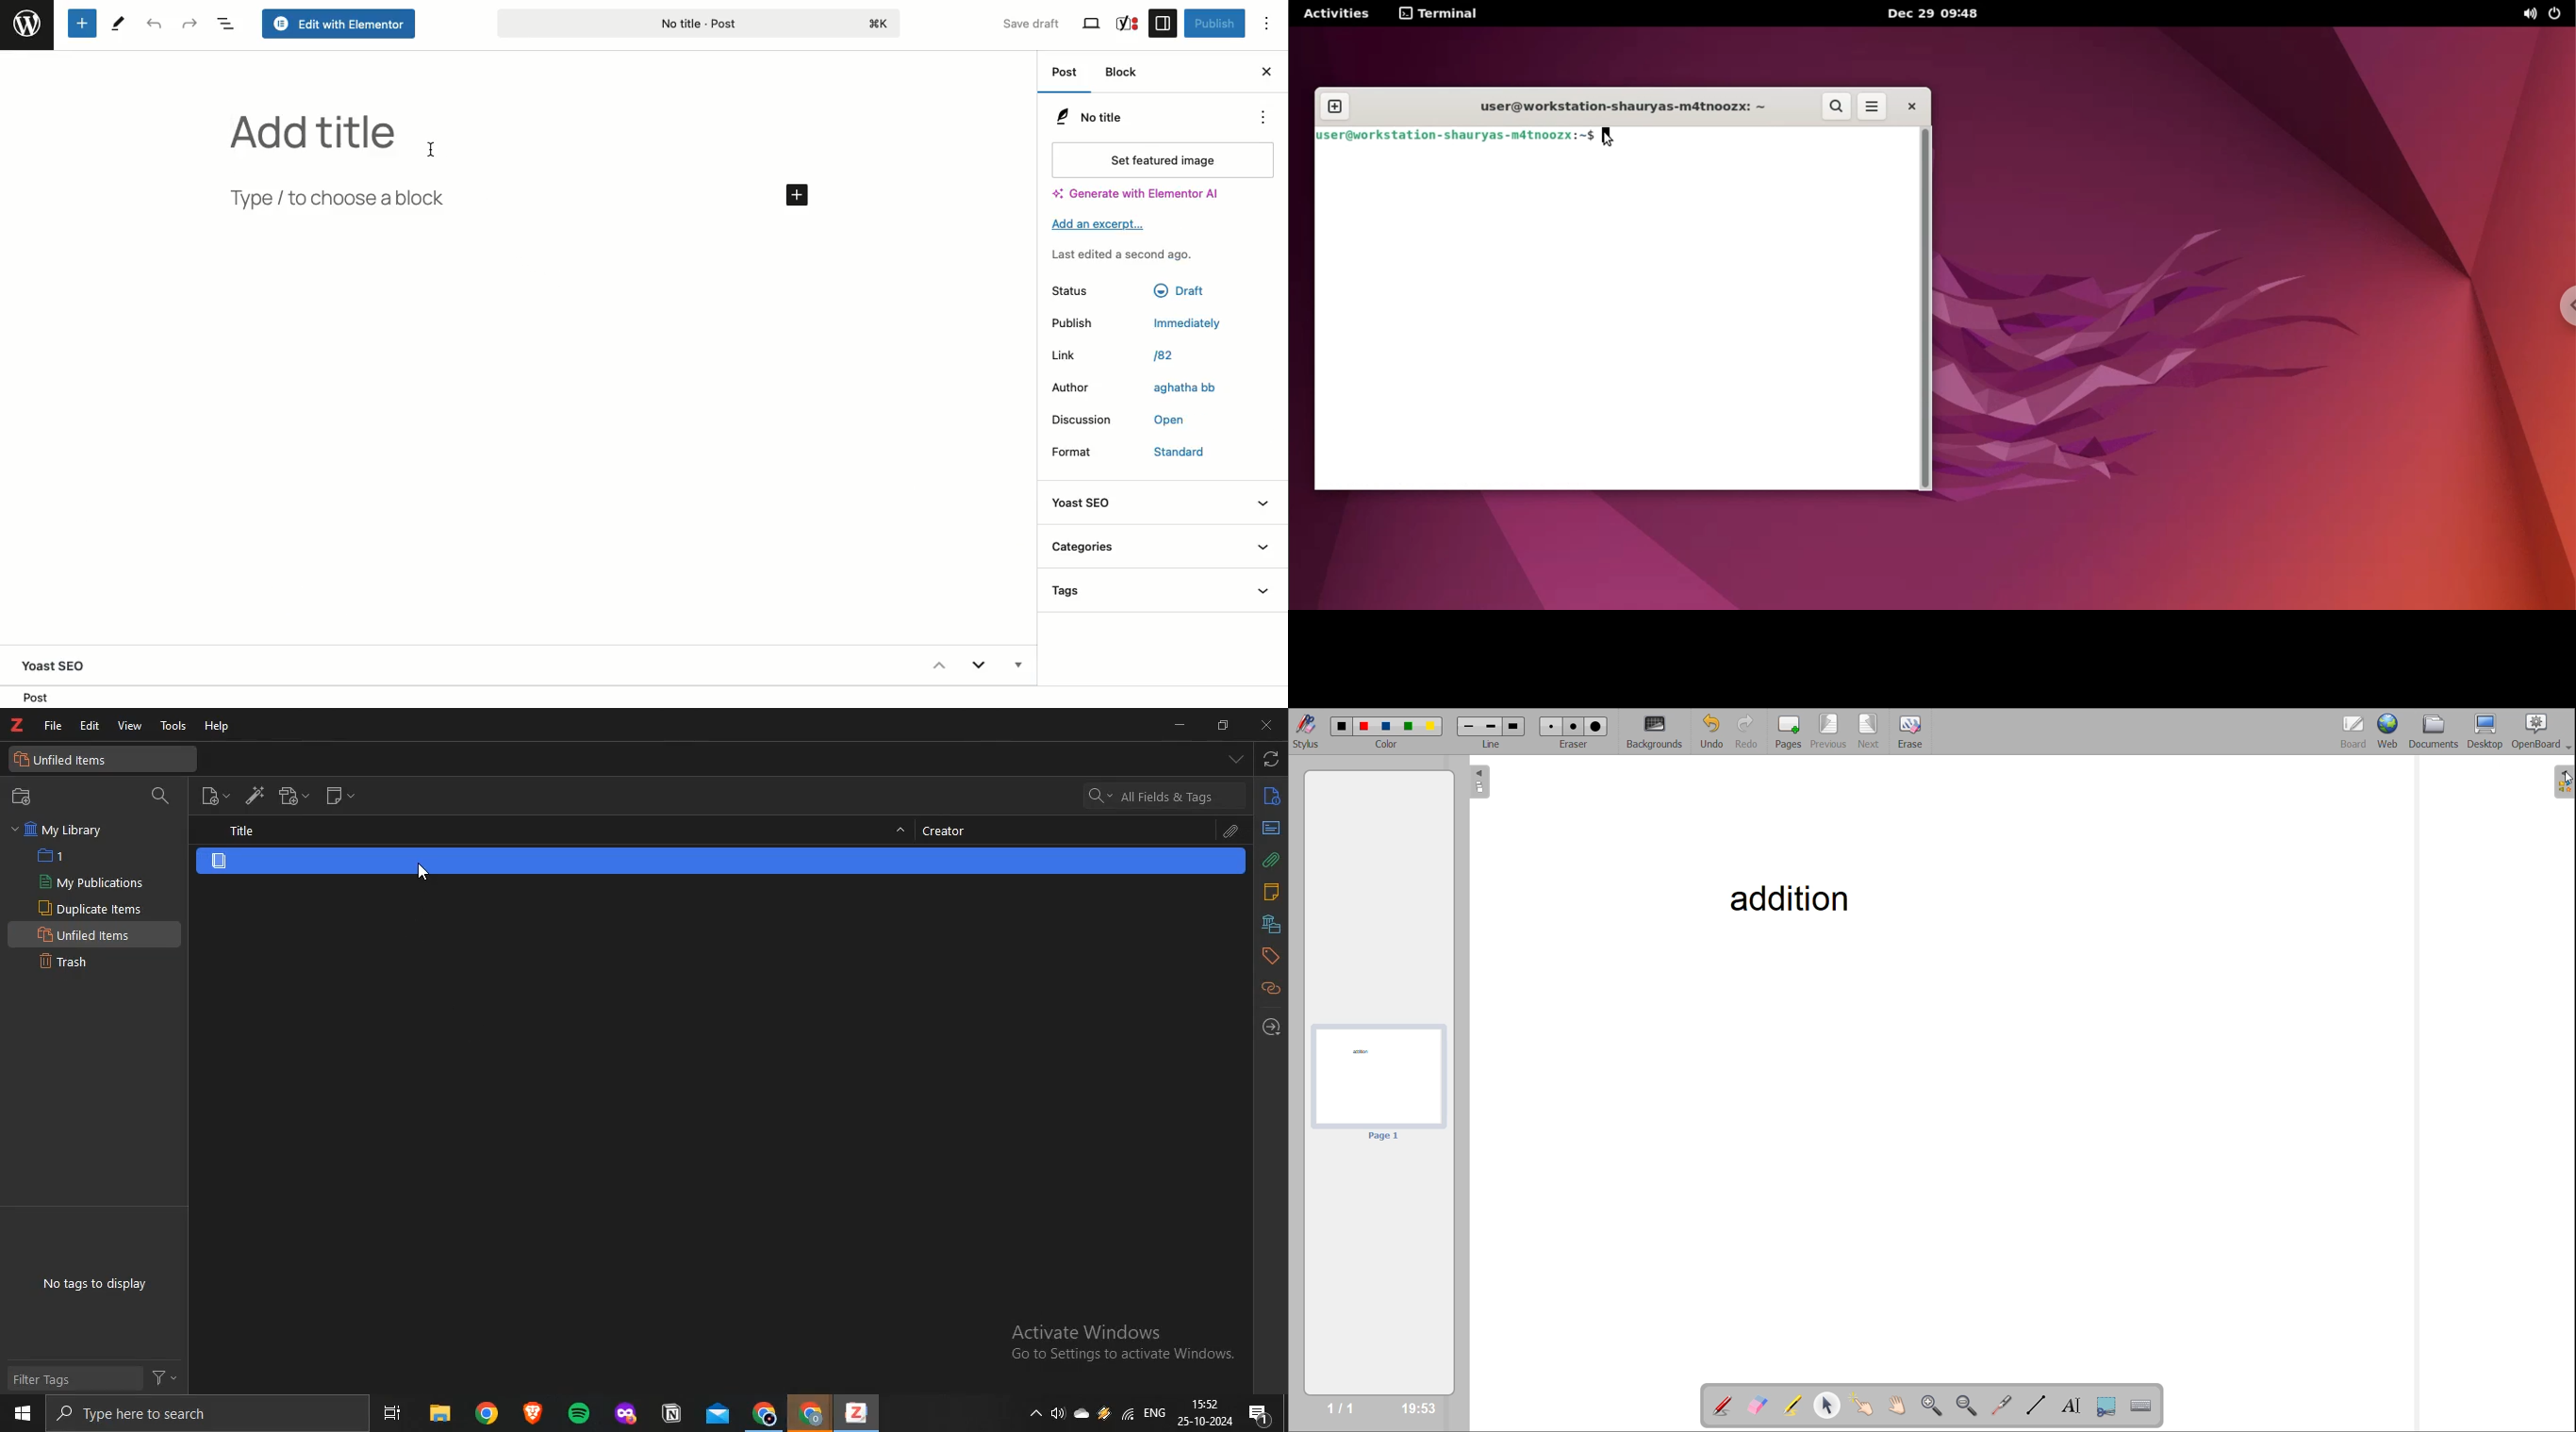 The height and width of the screenshot is (1456, 2576). Describe the element at coordinates (1185, 387) in the screenshot. I see `aghatha bb` at that location.